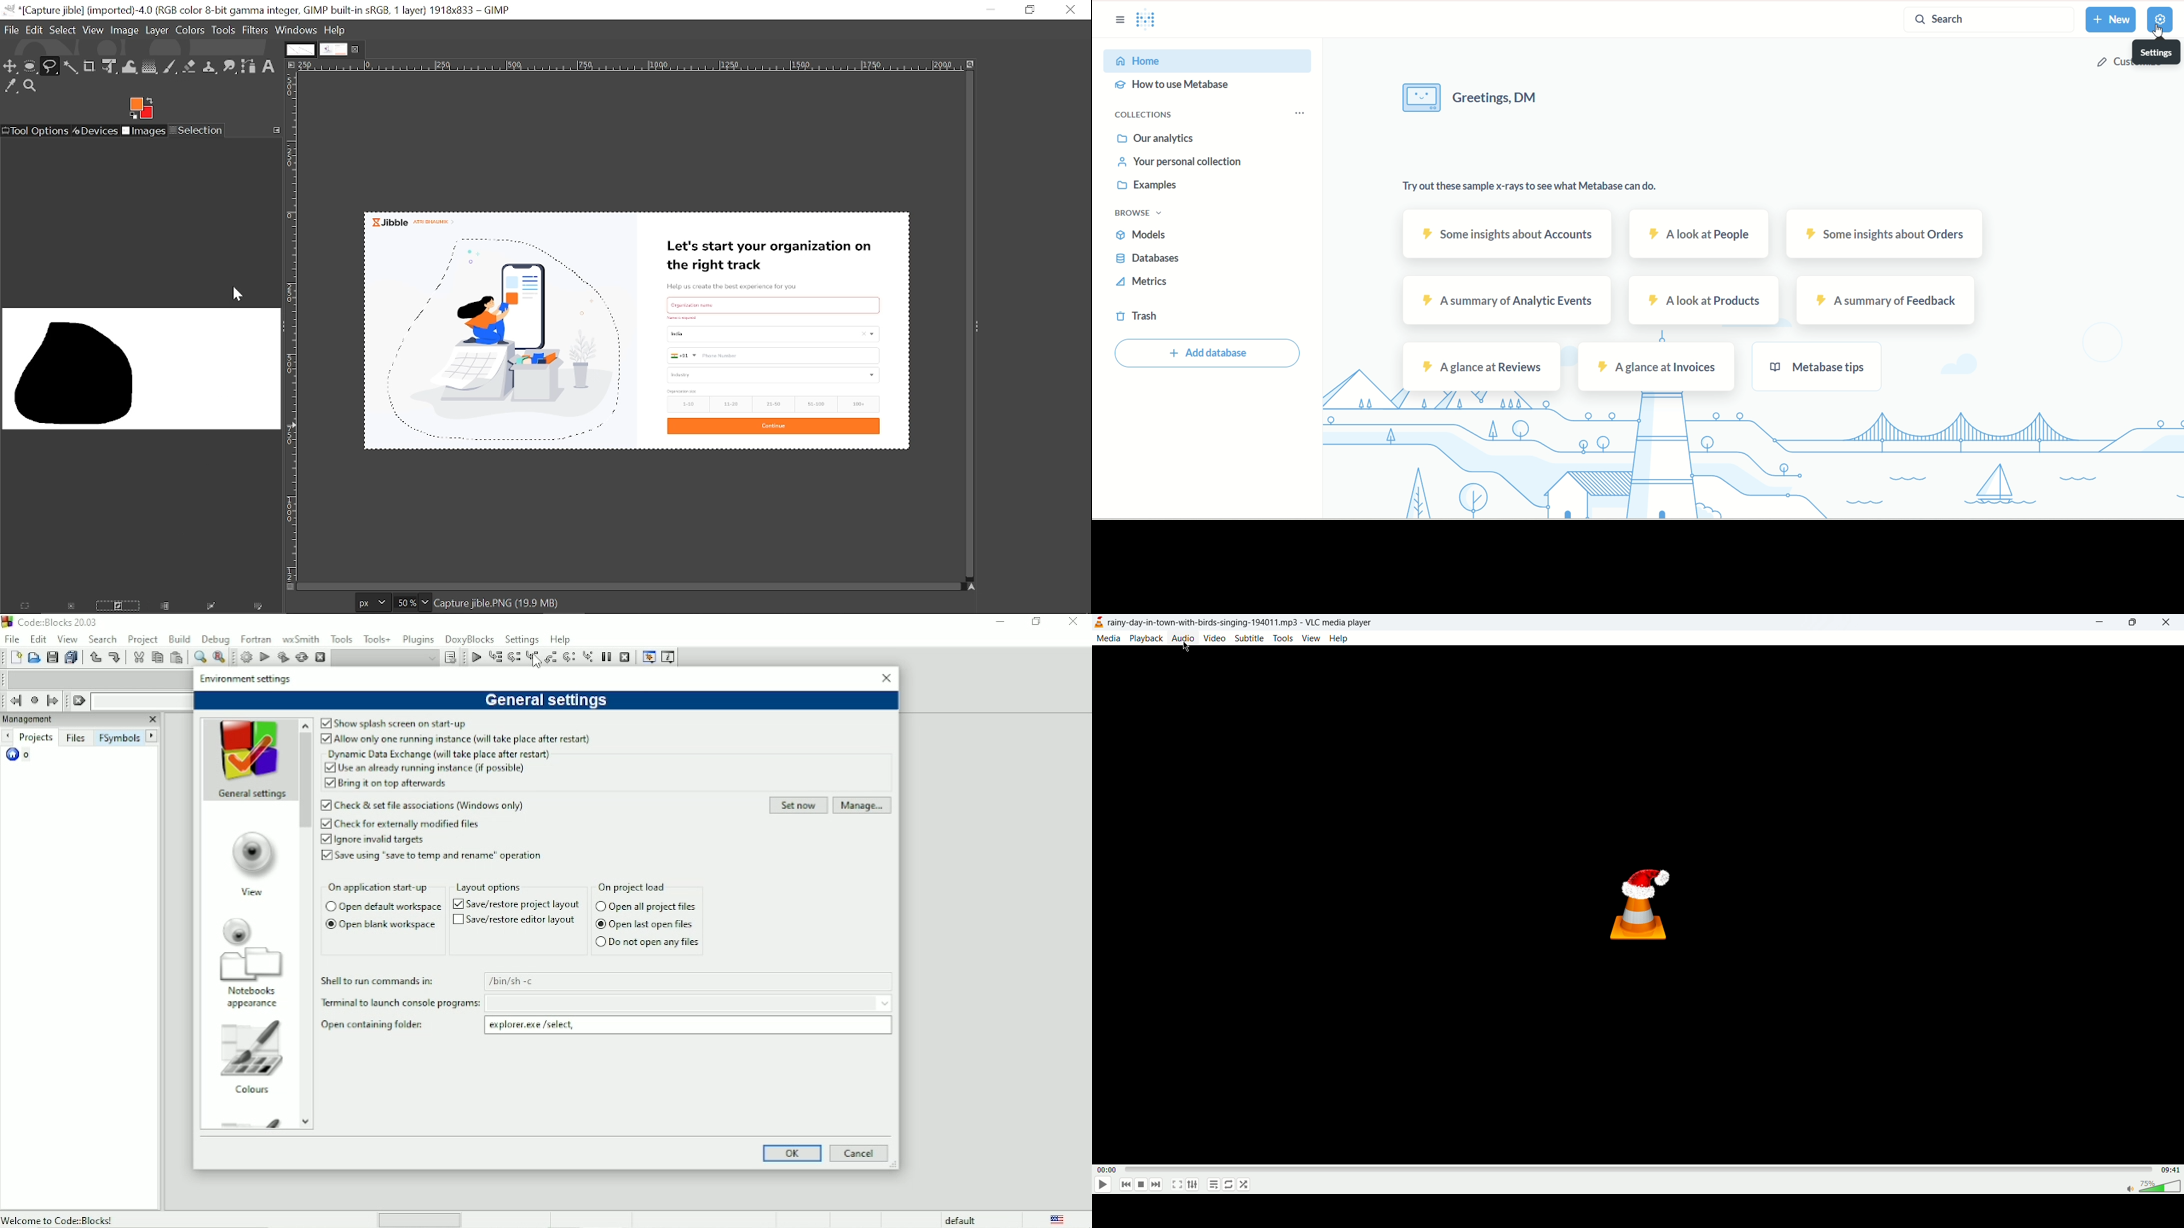 Image resolution: width=2184 pixels, height=1232 pixels. What do you see at coordinates (648, 657) in the screenshot?
I see `Debugging windows` at bounding box center [648, 657].